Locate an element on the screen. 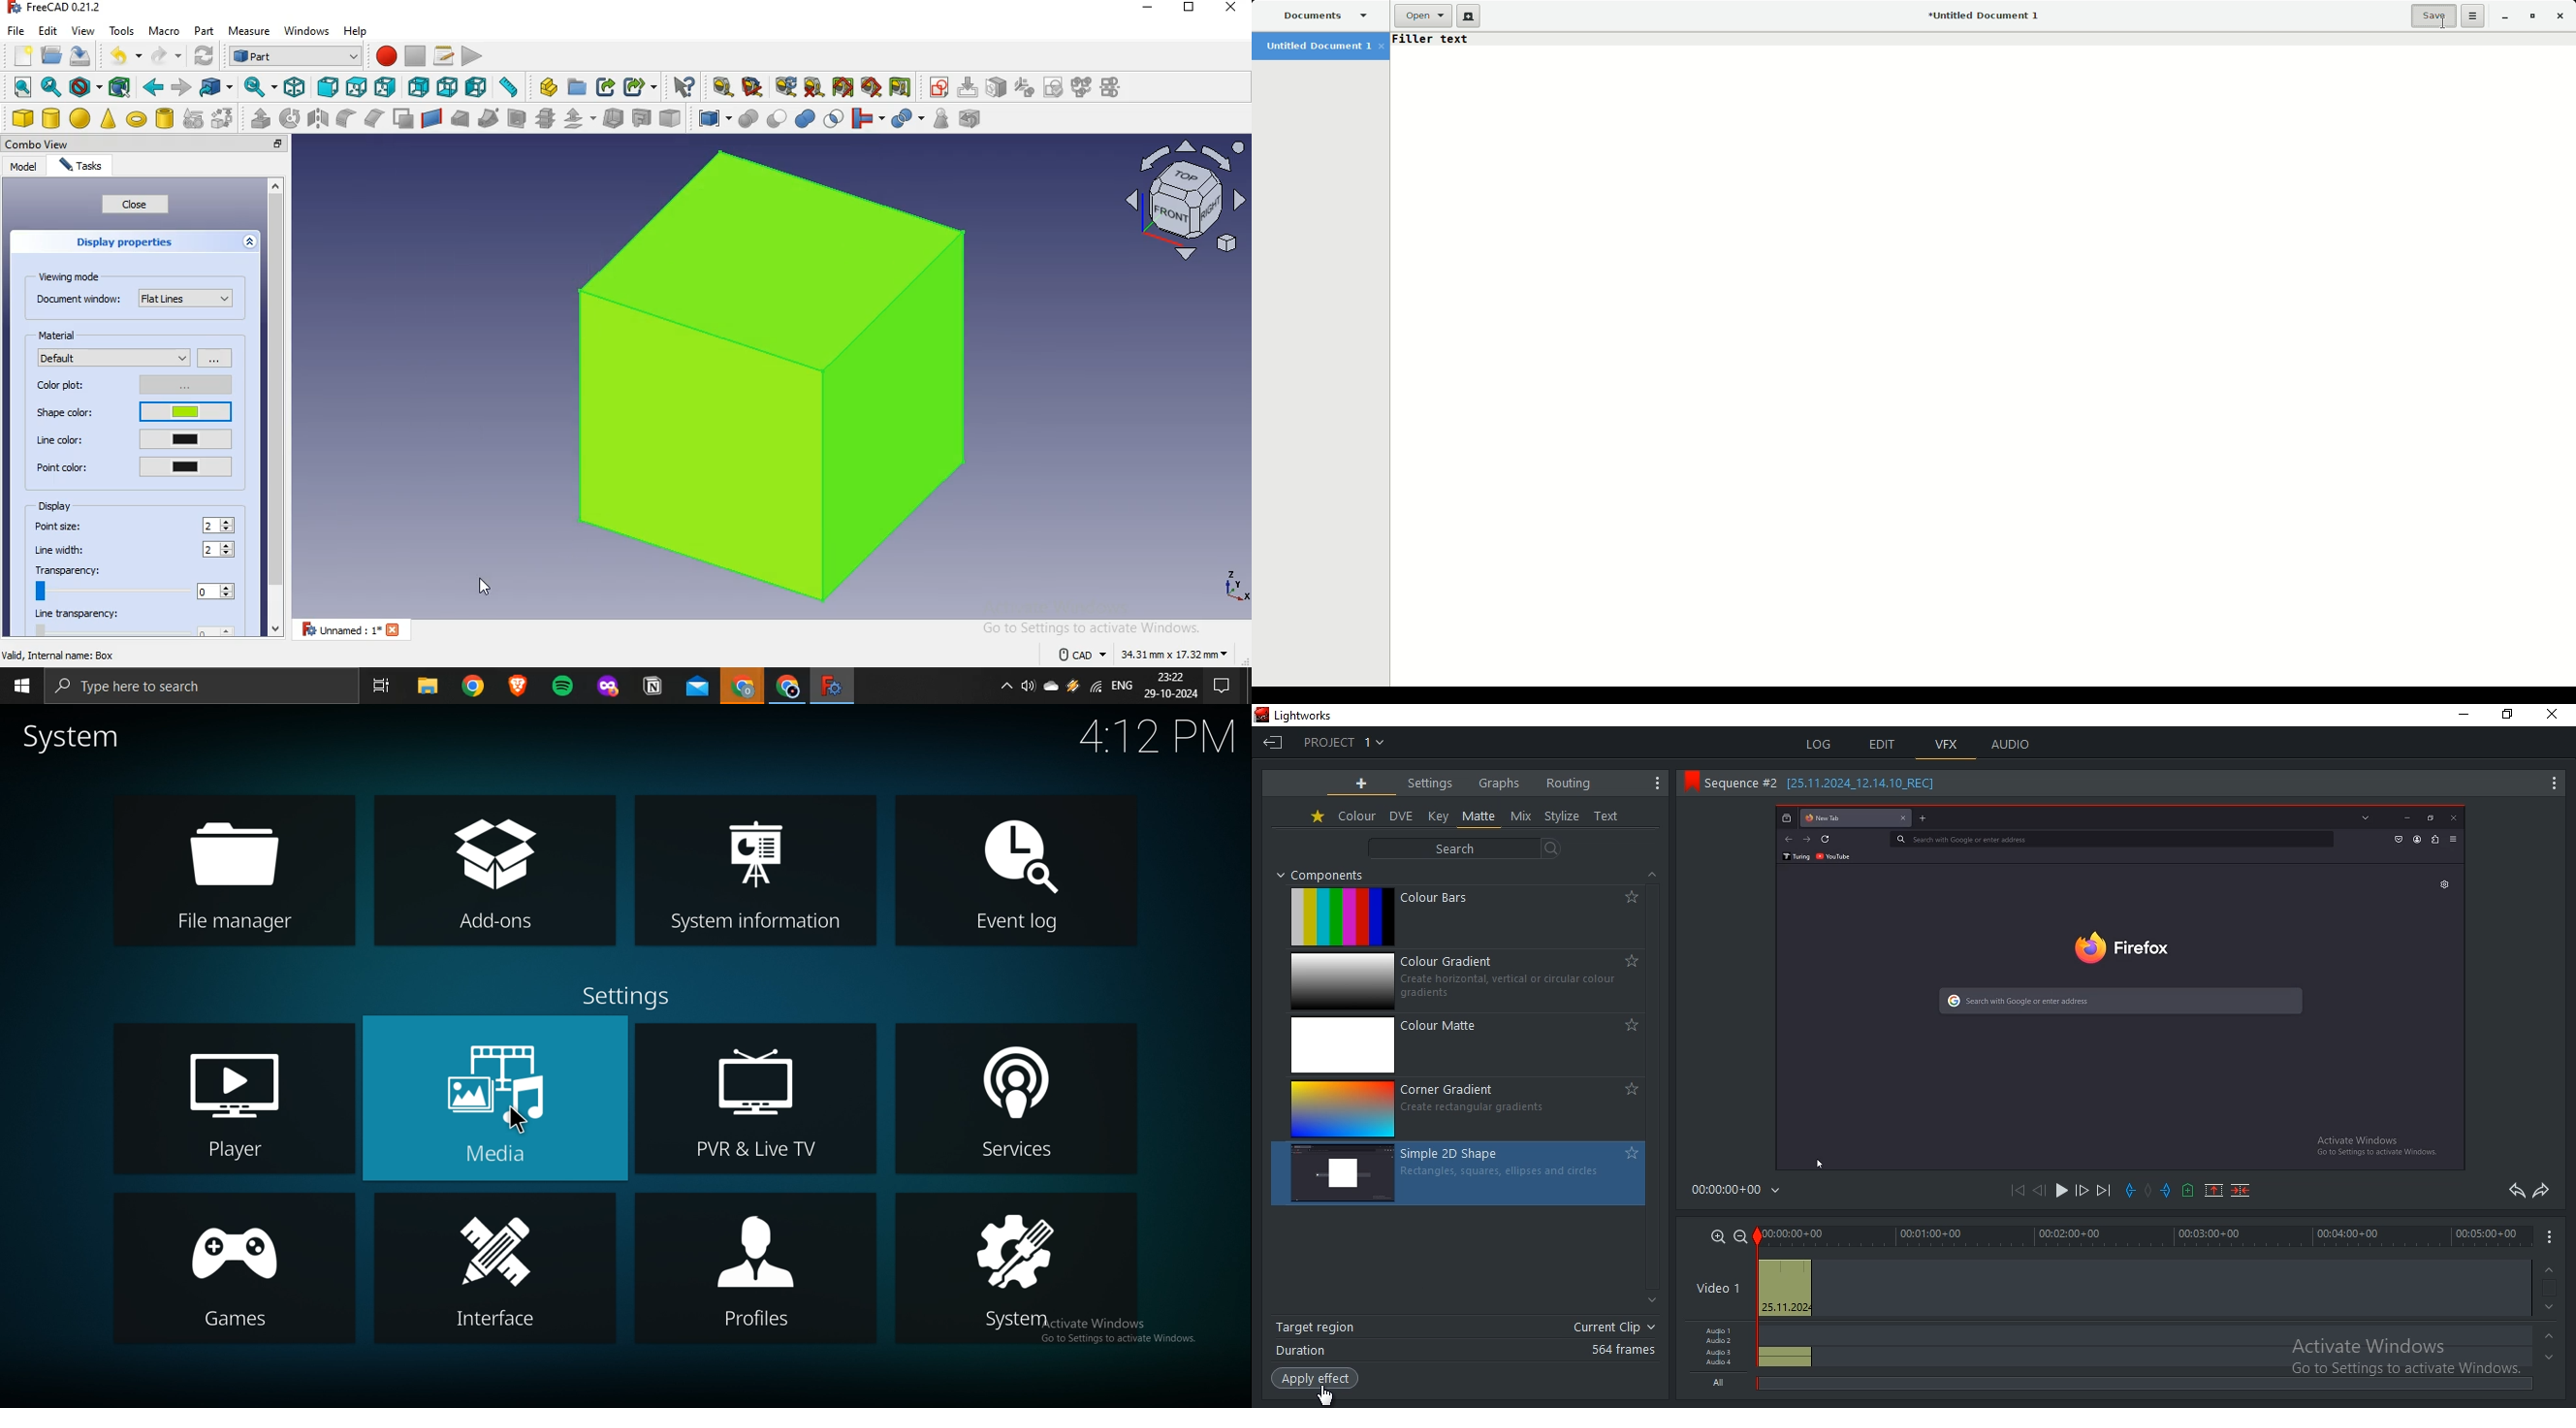 The width and height of the screenshot is (2576, 1428). compound tools is located at coordinates (707, 119).